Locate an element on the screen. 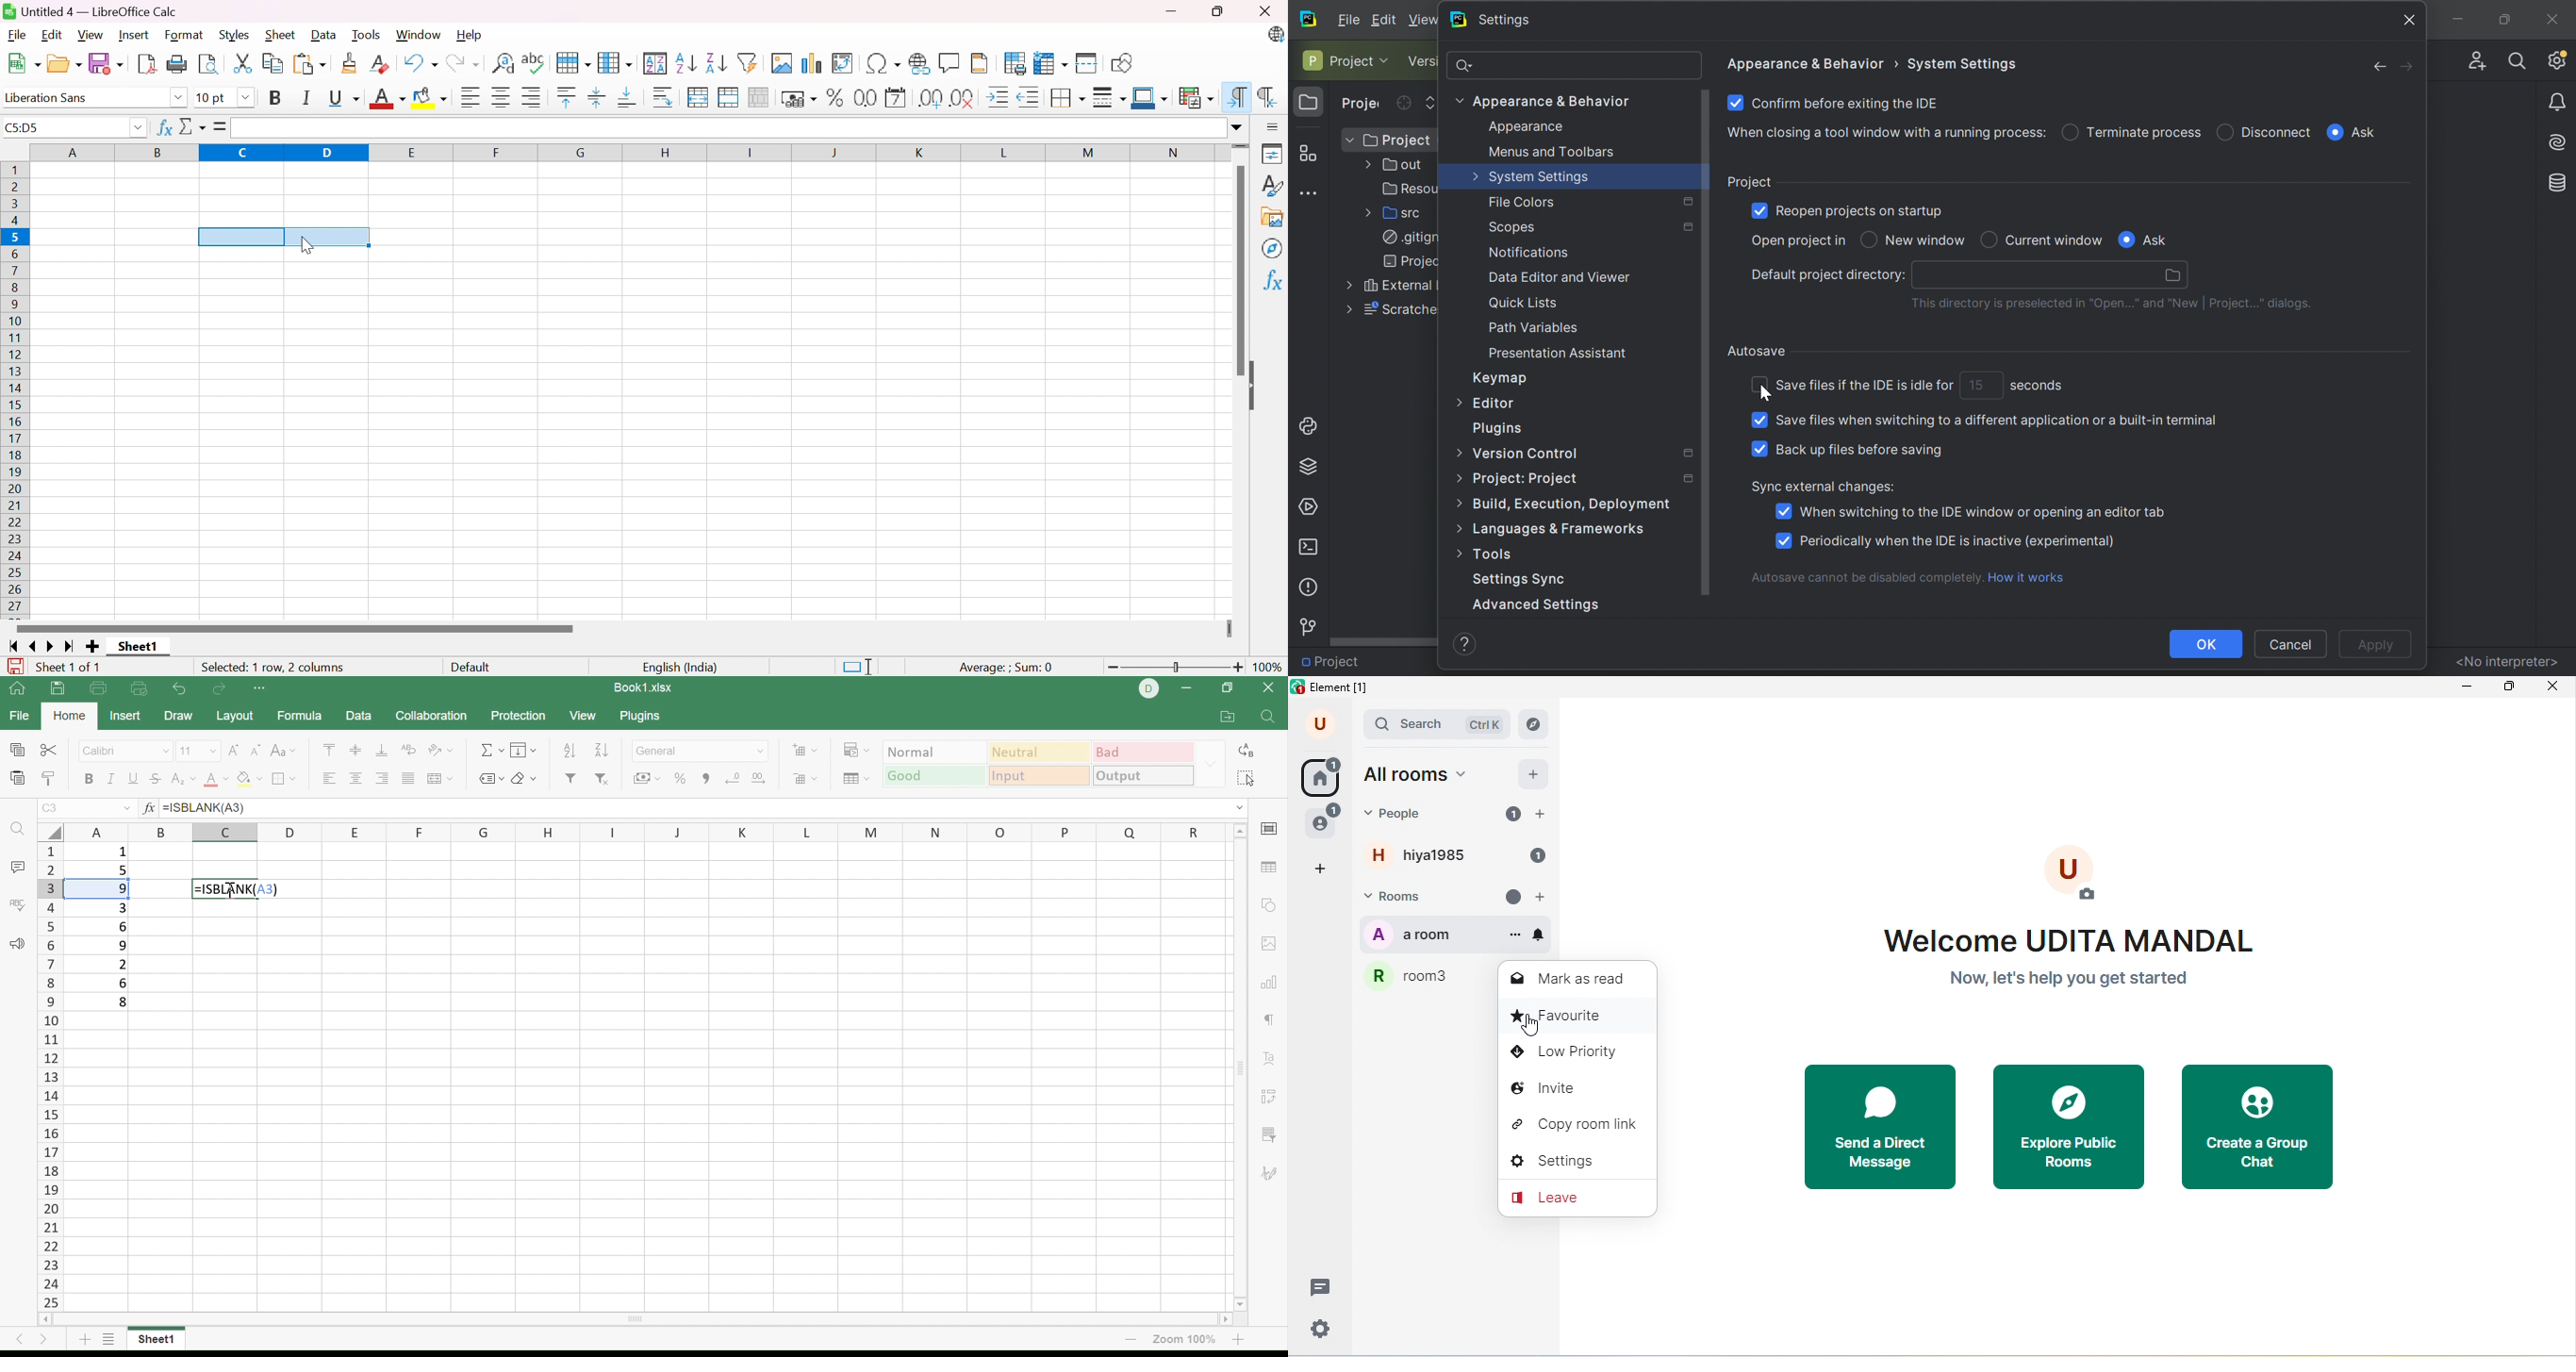 This screenshot has height=1372, width=2576. add is located at coordinates (1535, 773).